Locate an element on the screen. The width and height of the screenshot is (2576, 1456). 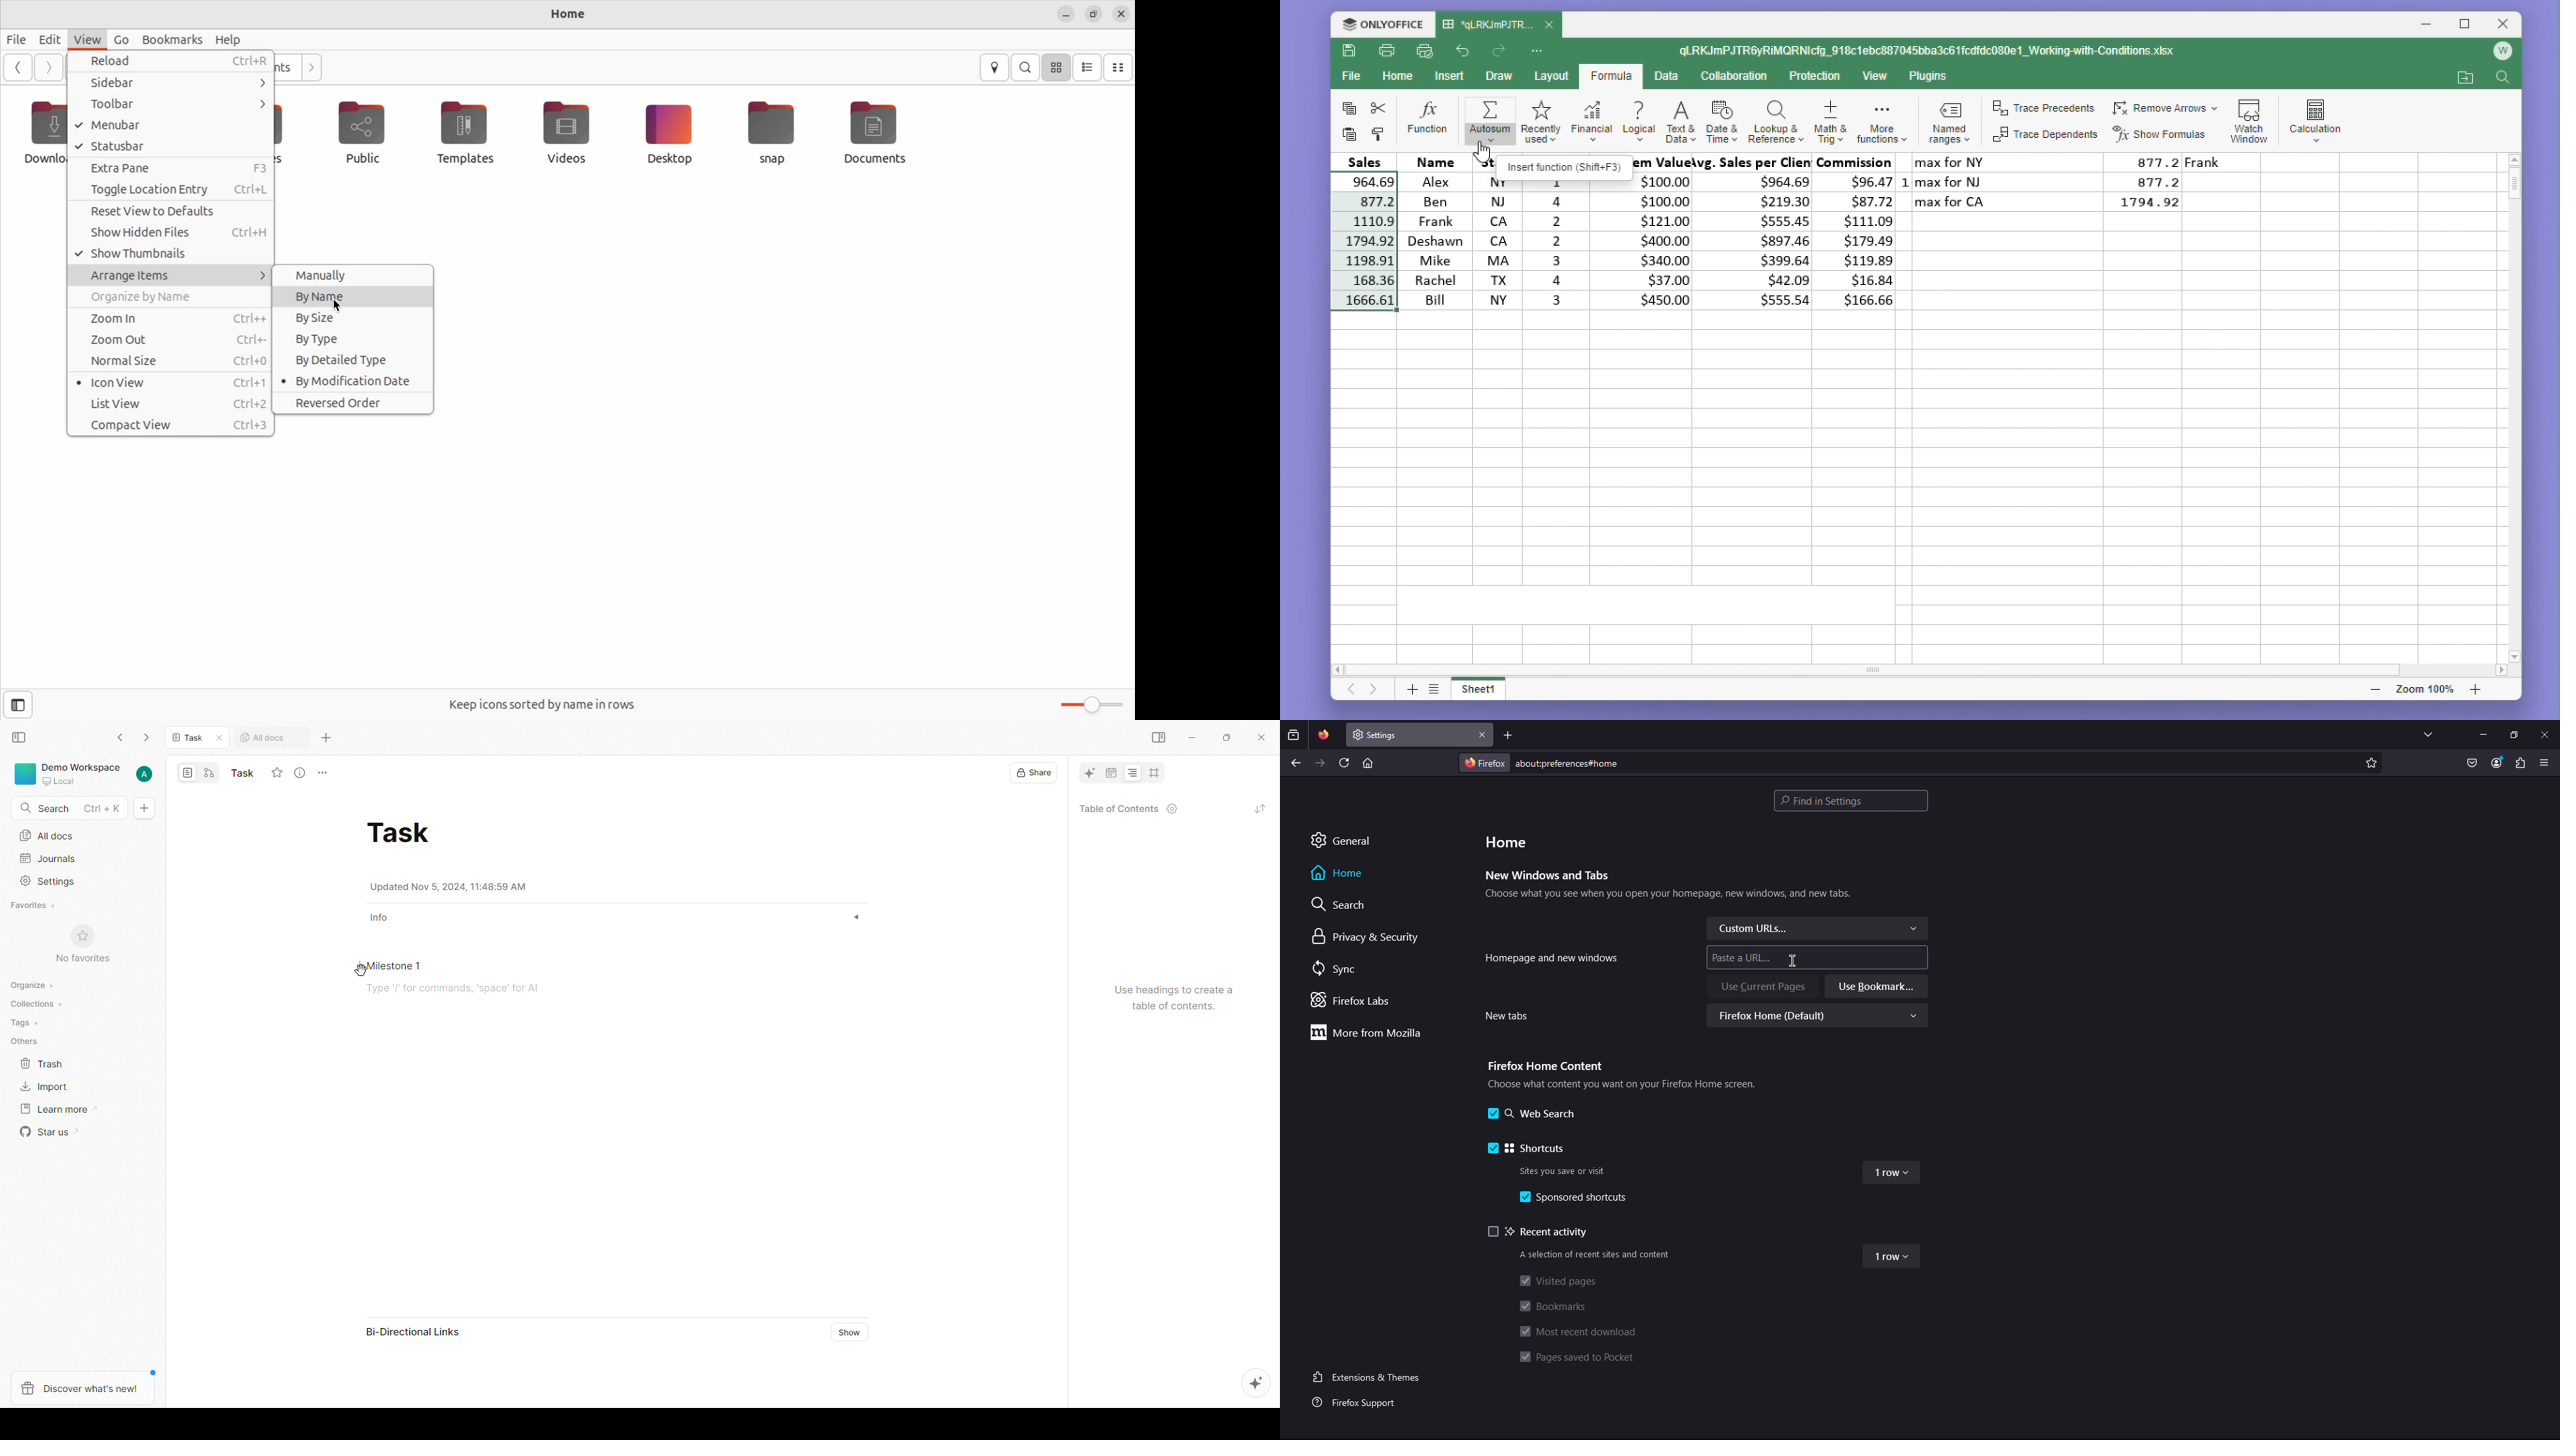
Cursor is located at coordinates (1792, 961).